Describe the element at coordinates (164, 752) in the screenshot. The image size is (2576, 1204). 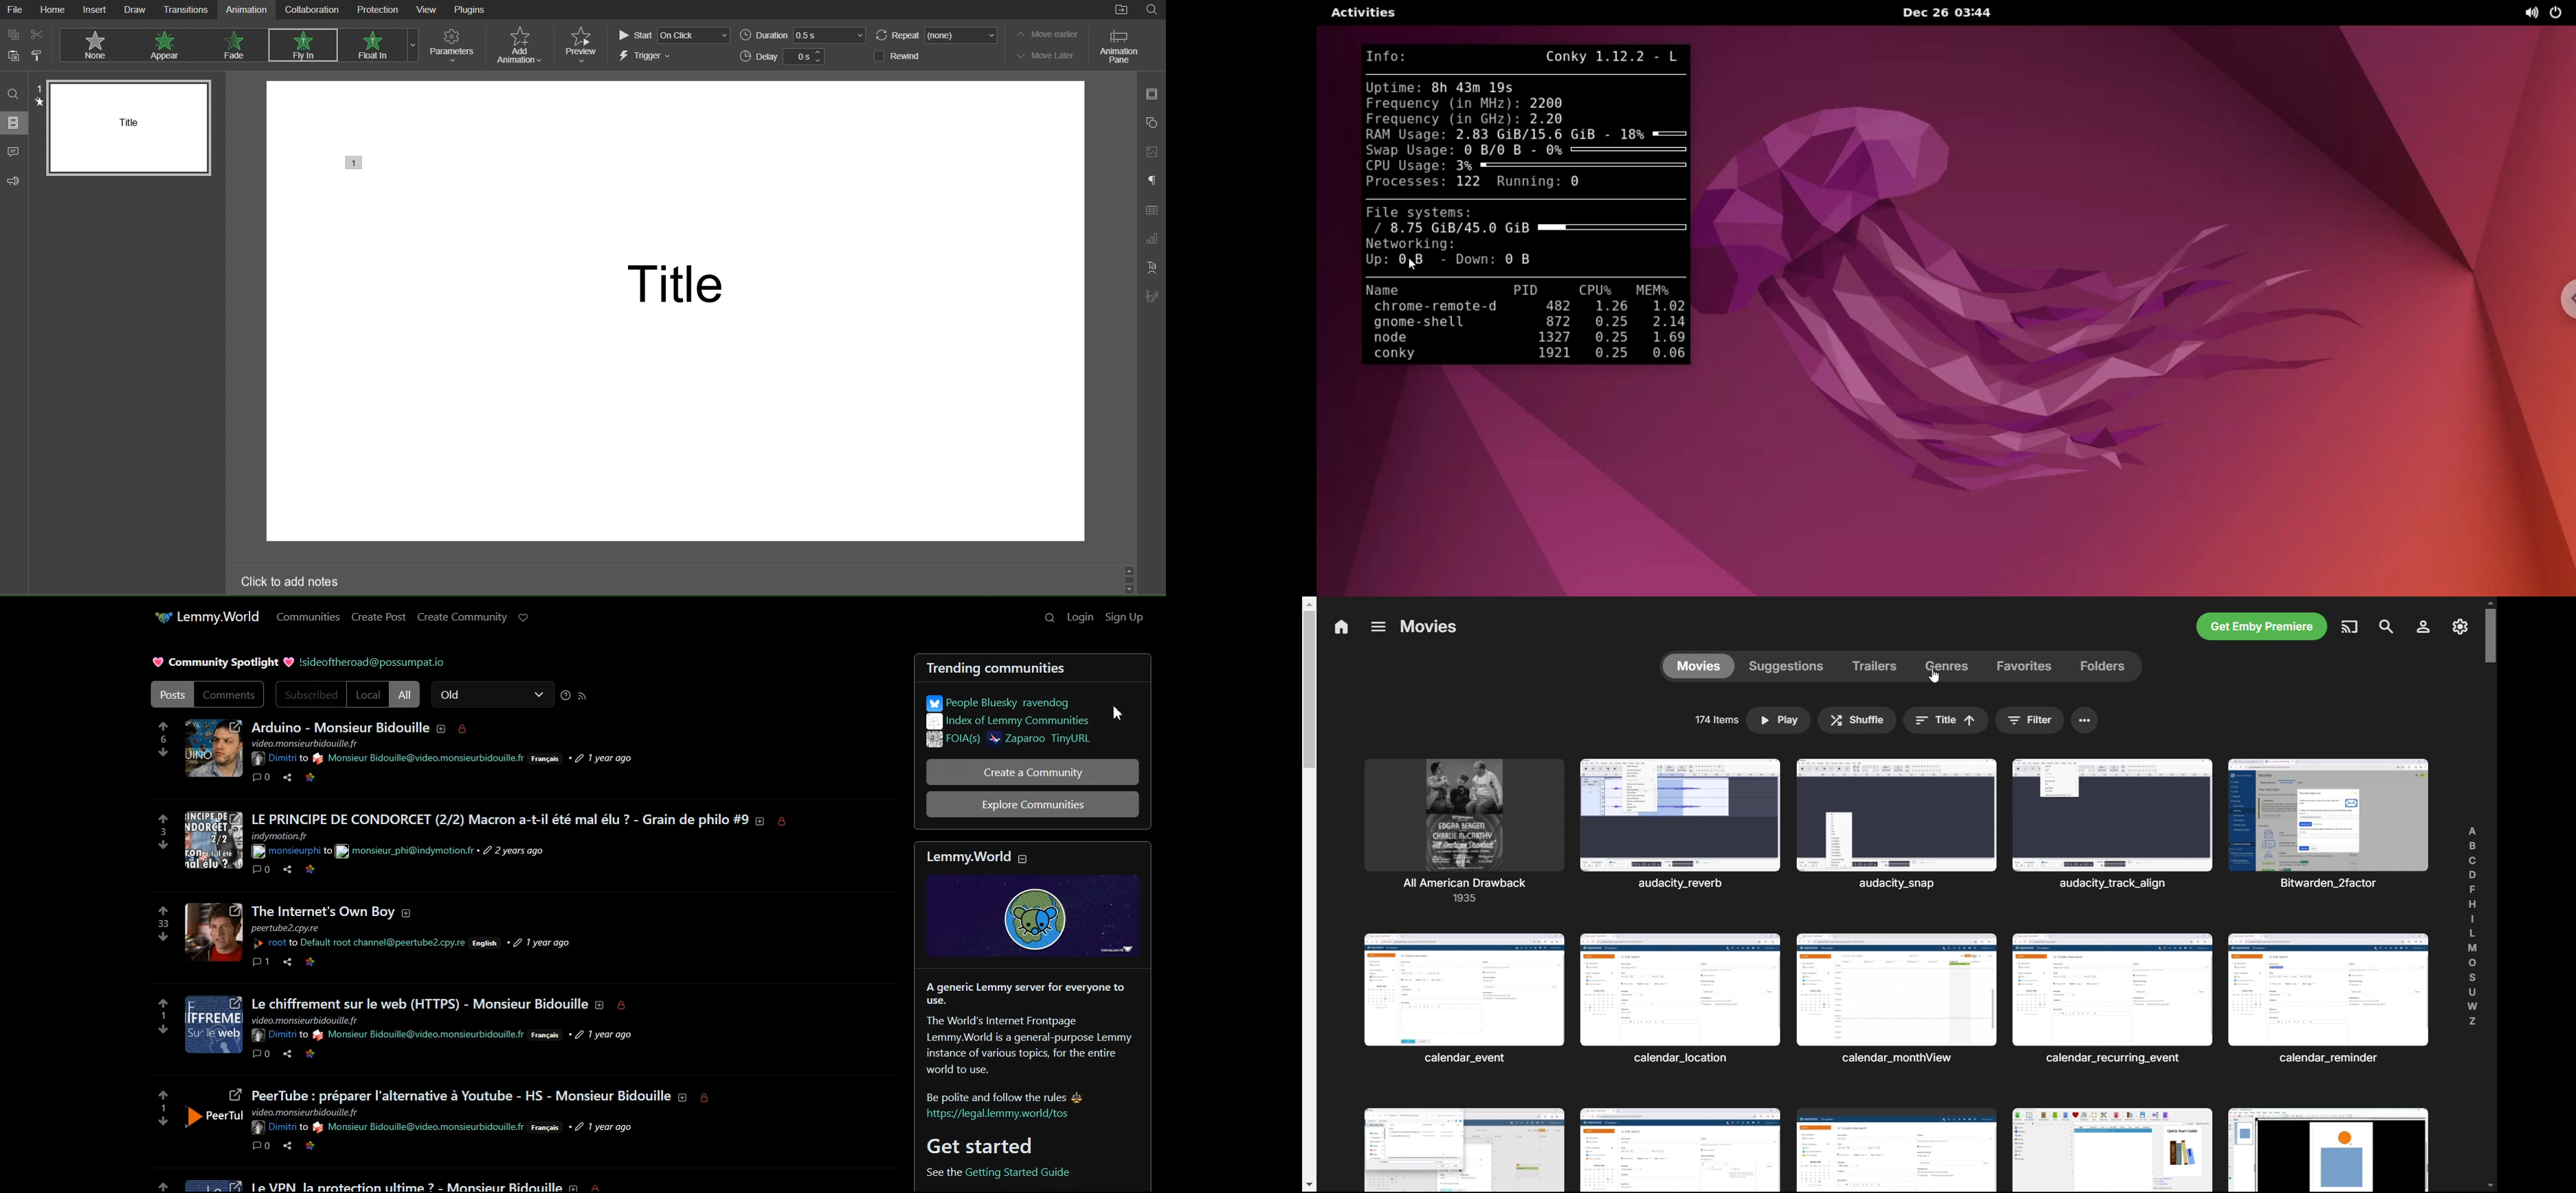
I see `Downvote` at that location.